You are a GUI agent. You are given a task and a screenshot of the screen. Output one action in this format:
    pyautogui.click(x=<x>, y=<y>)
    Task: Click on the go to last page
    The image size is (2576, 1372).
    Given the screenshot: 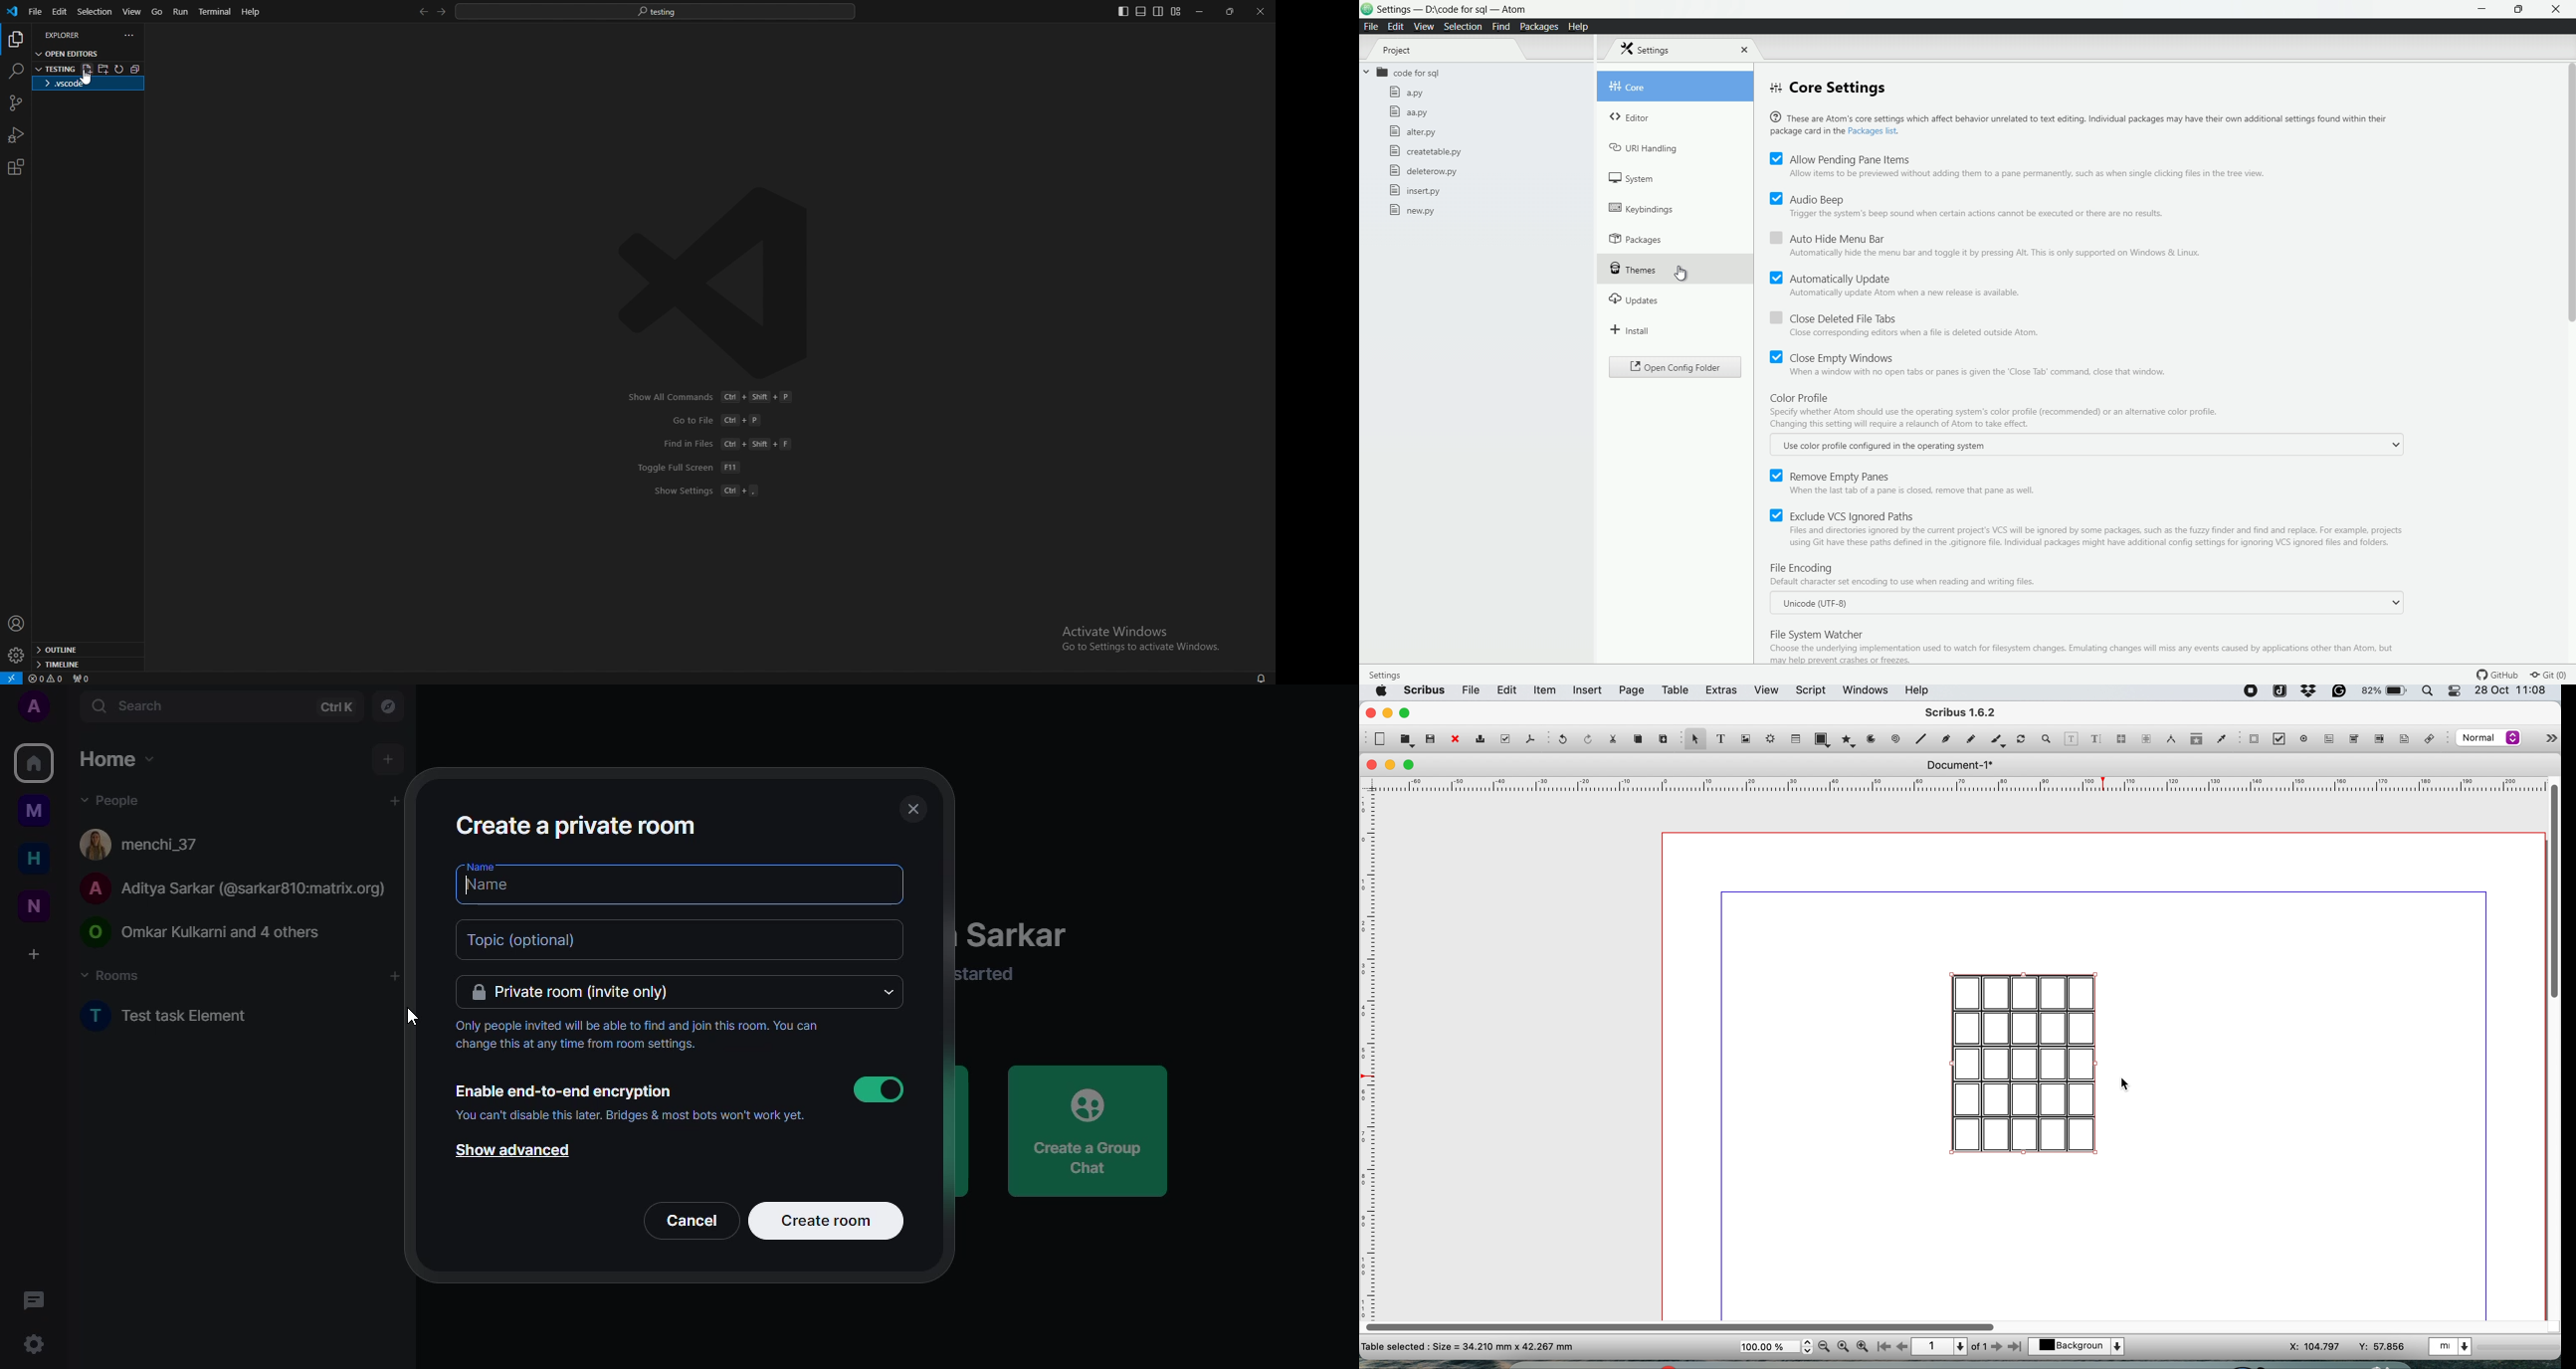 What is the action you would take?
    pyautogui.click(x=2017, y=1346)
    